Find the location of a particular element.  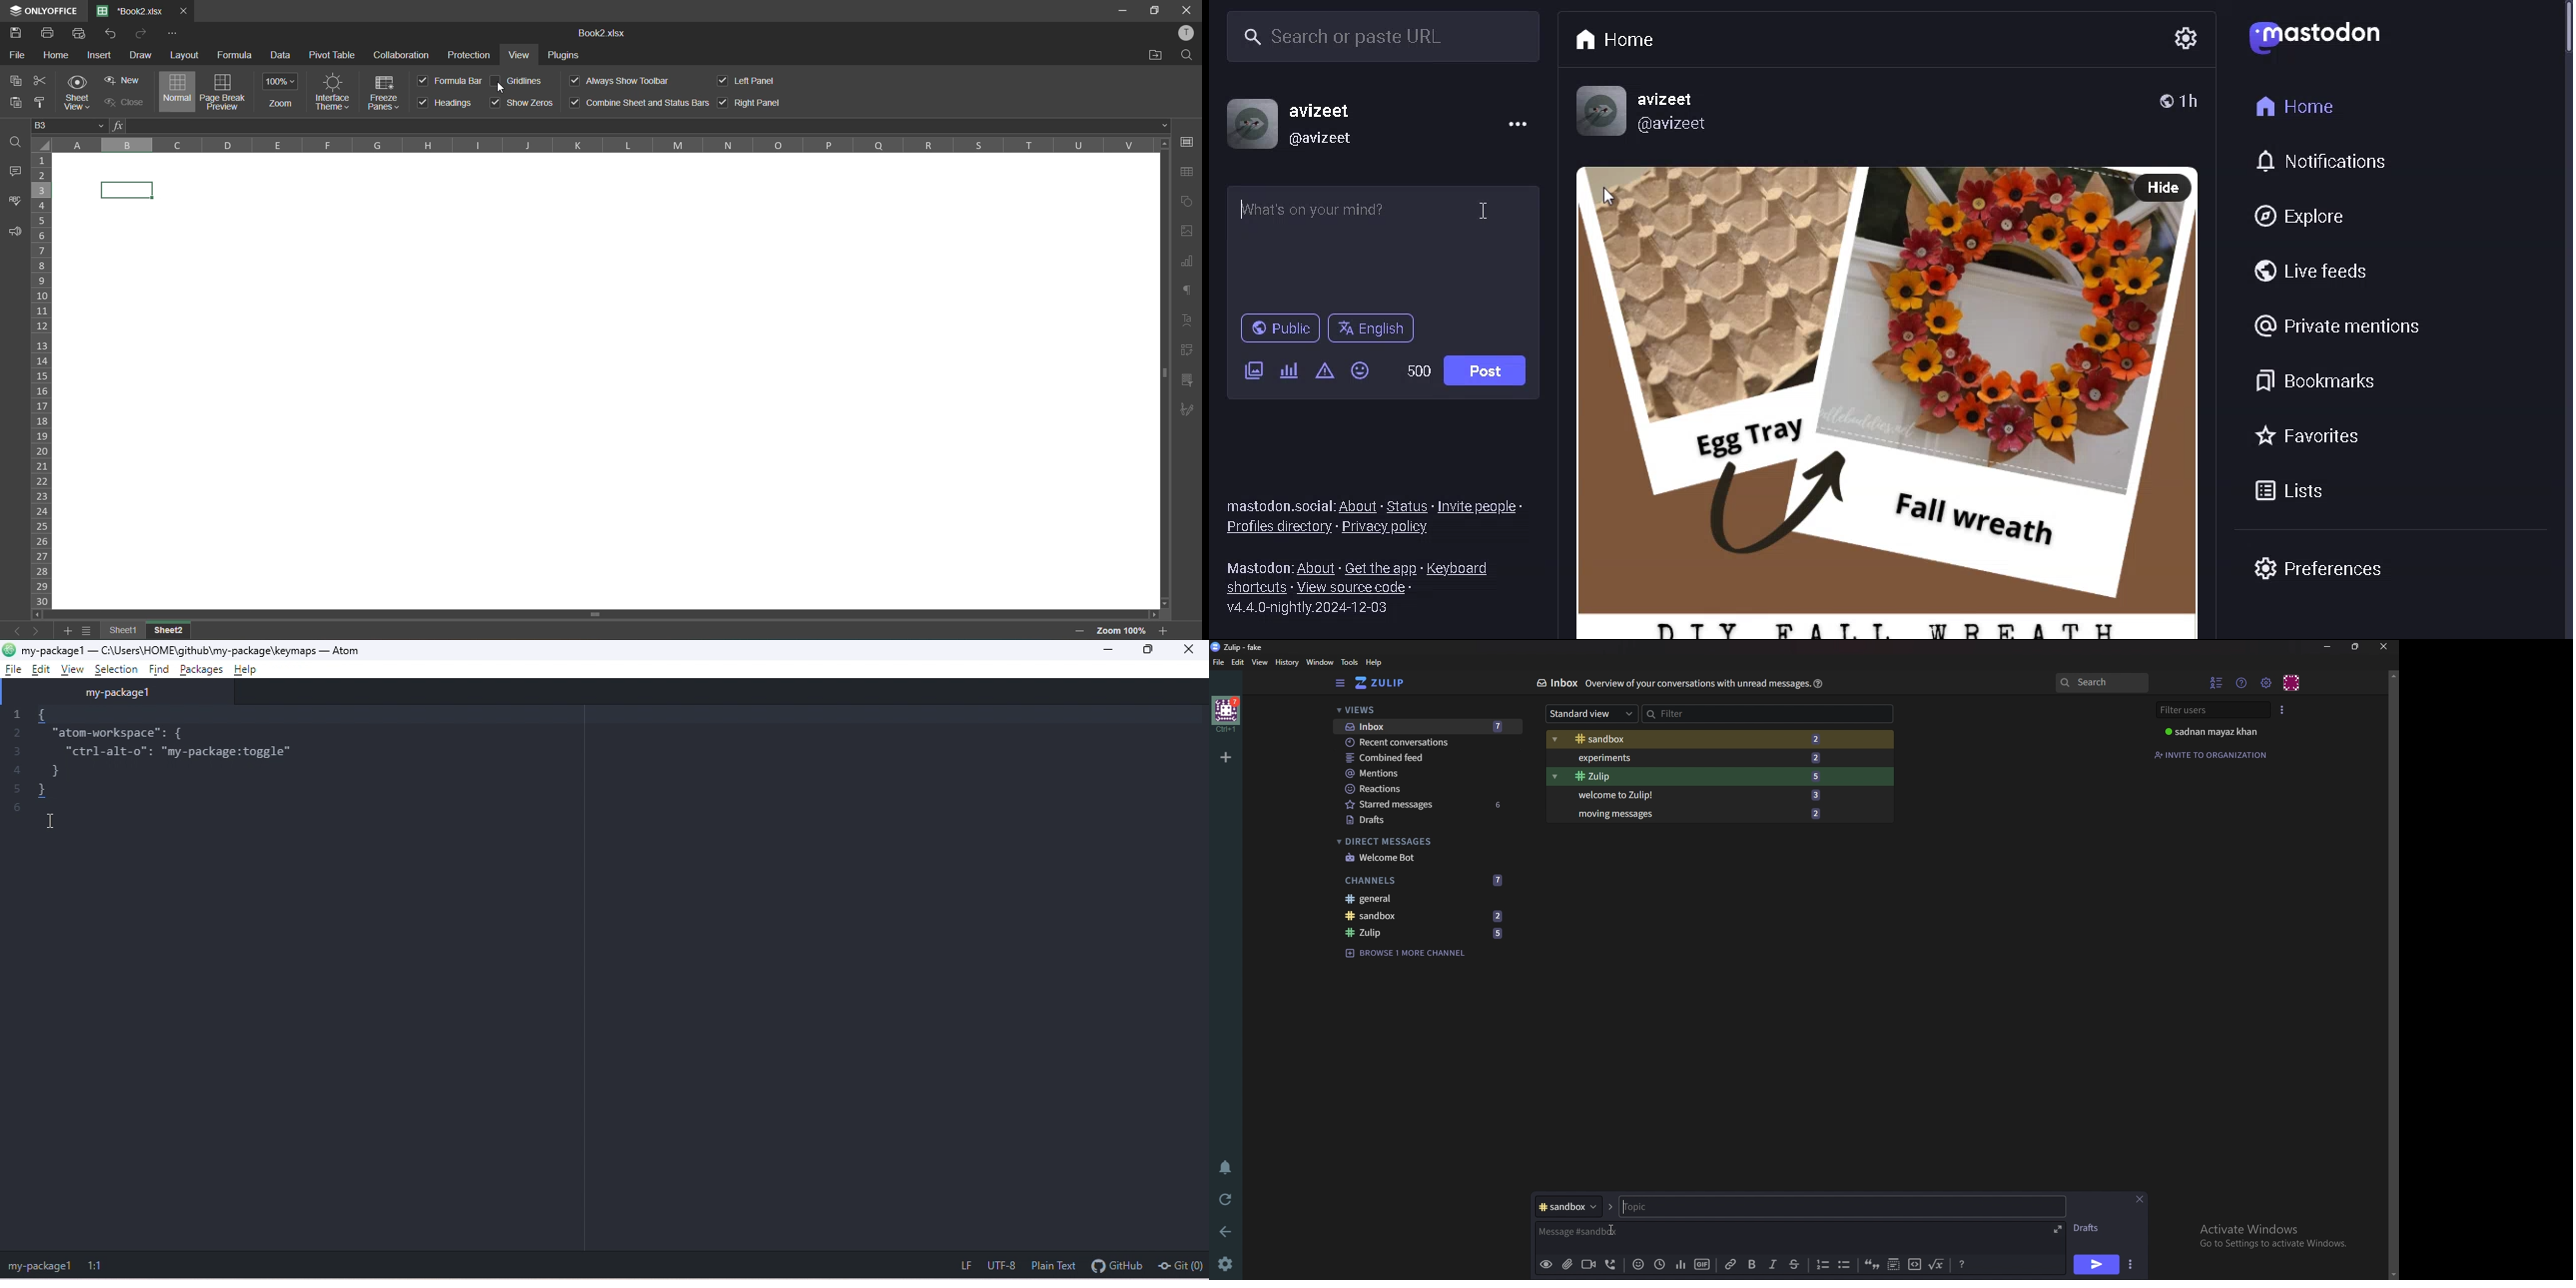

Zulip is located at coordinates (1425, 933).